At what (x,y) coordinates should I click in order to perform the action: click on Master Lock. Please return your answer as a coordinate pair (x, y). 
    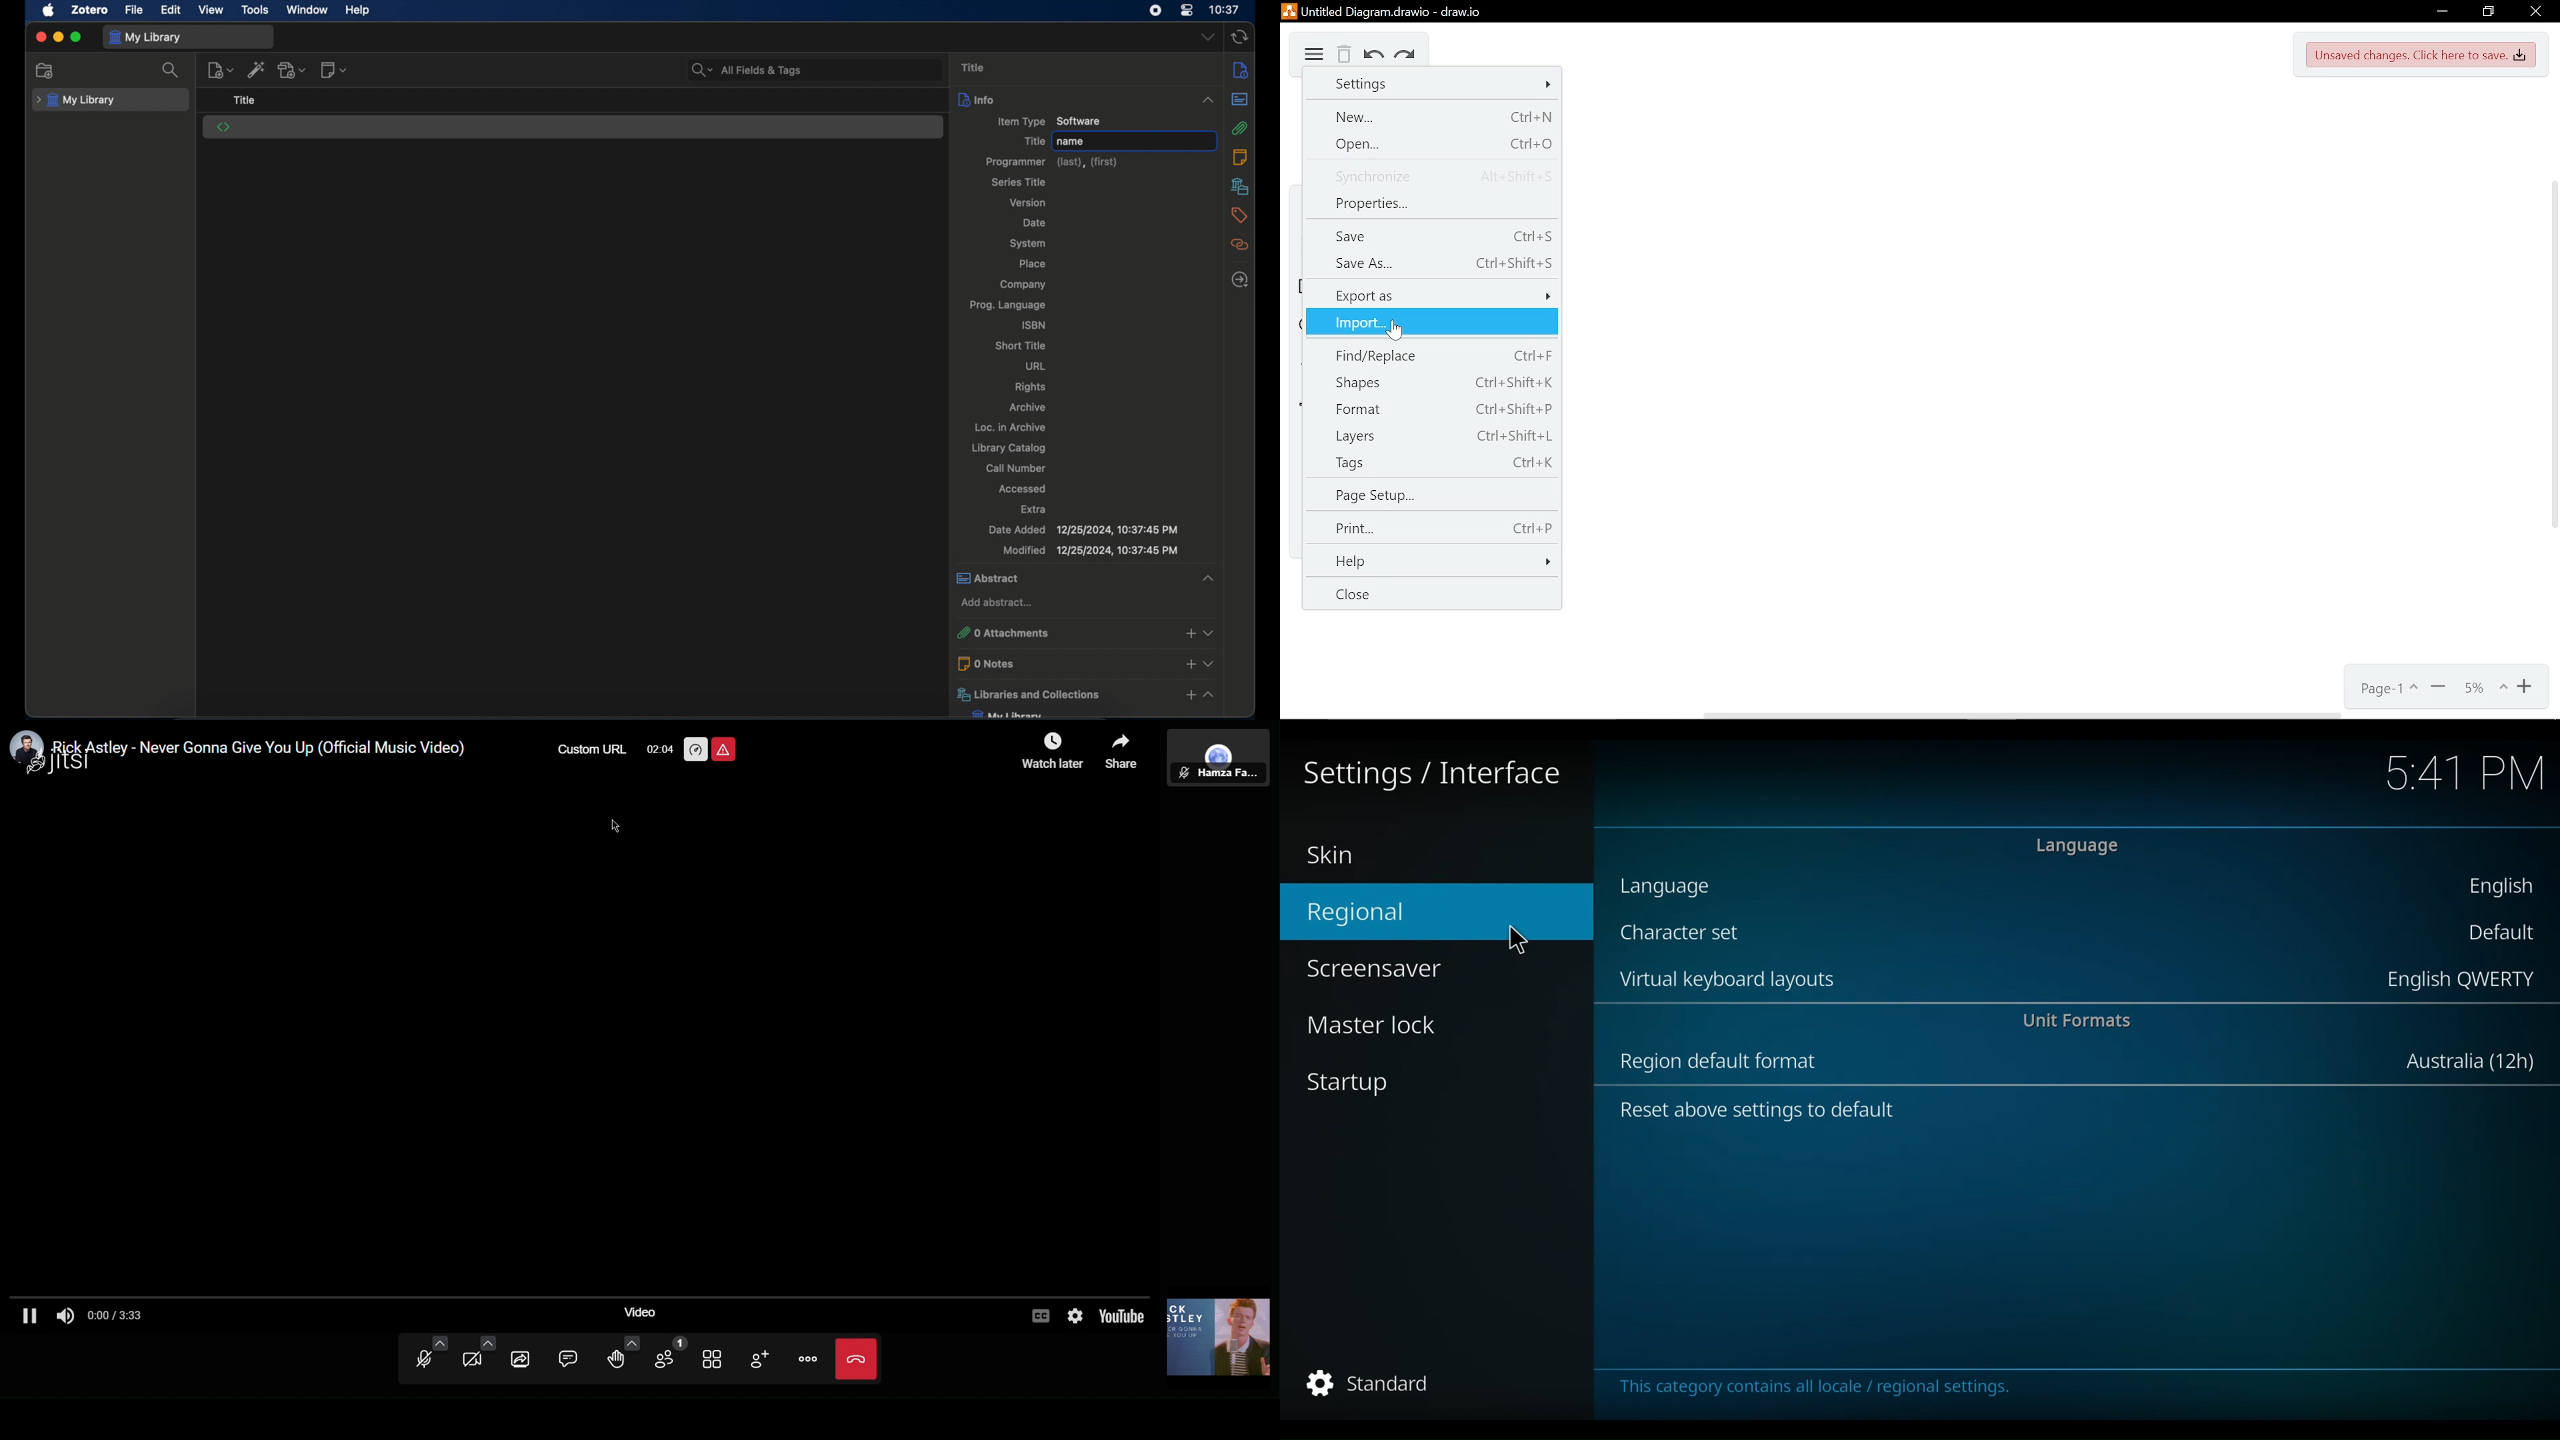
    Looking at the image, I should click on (1377, 1023).